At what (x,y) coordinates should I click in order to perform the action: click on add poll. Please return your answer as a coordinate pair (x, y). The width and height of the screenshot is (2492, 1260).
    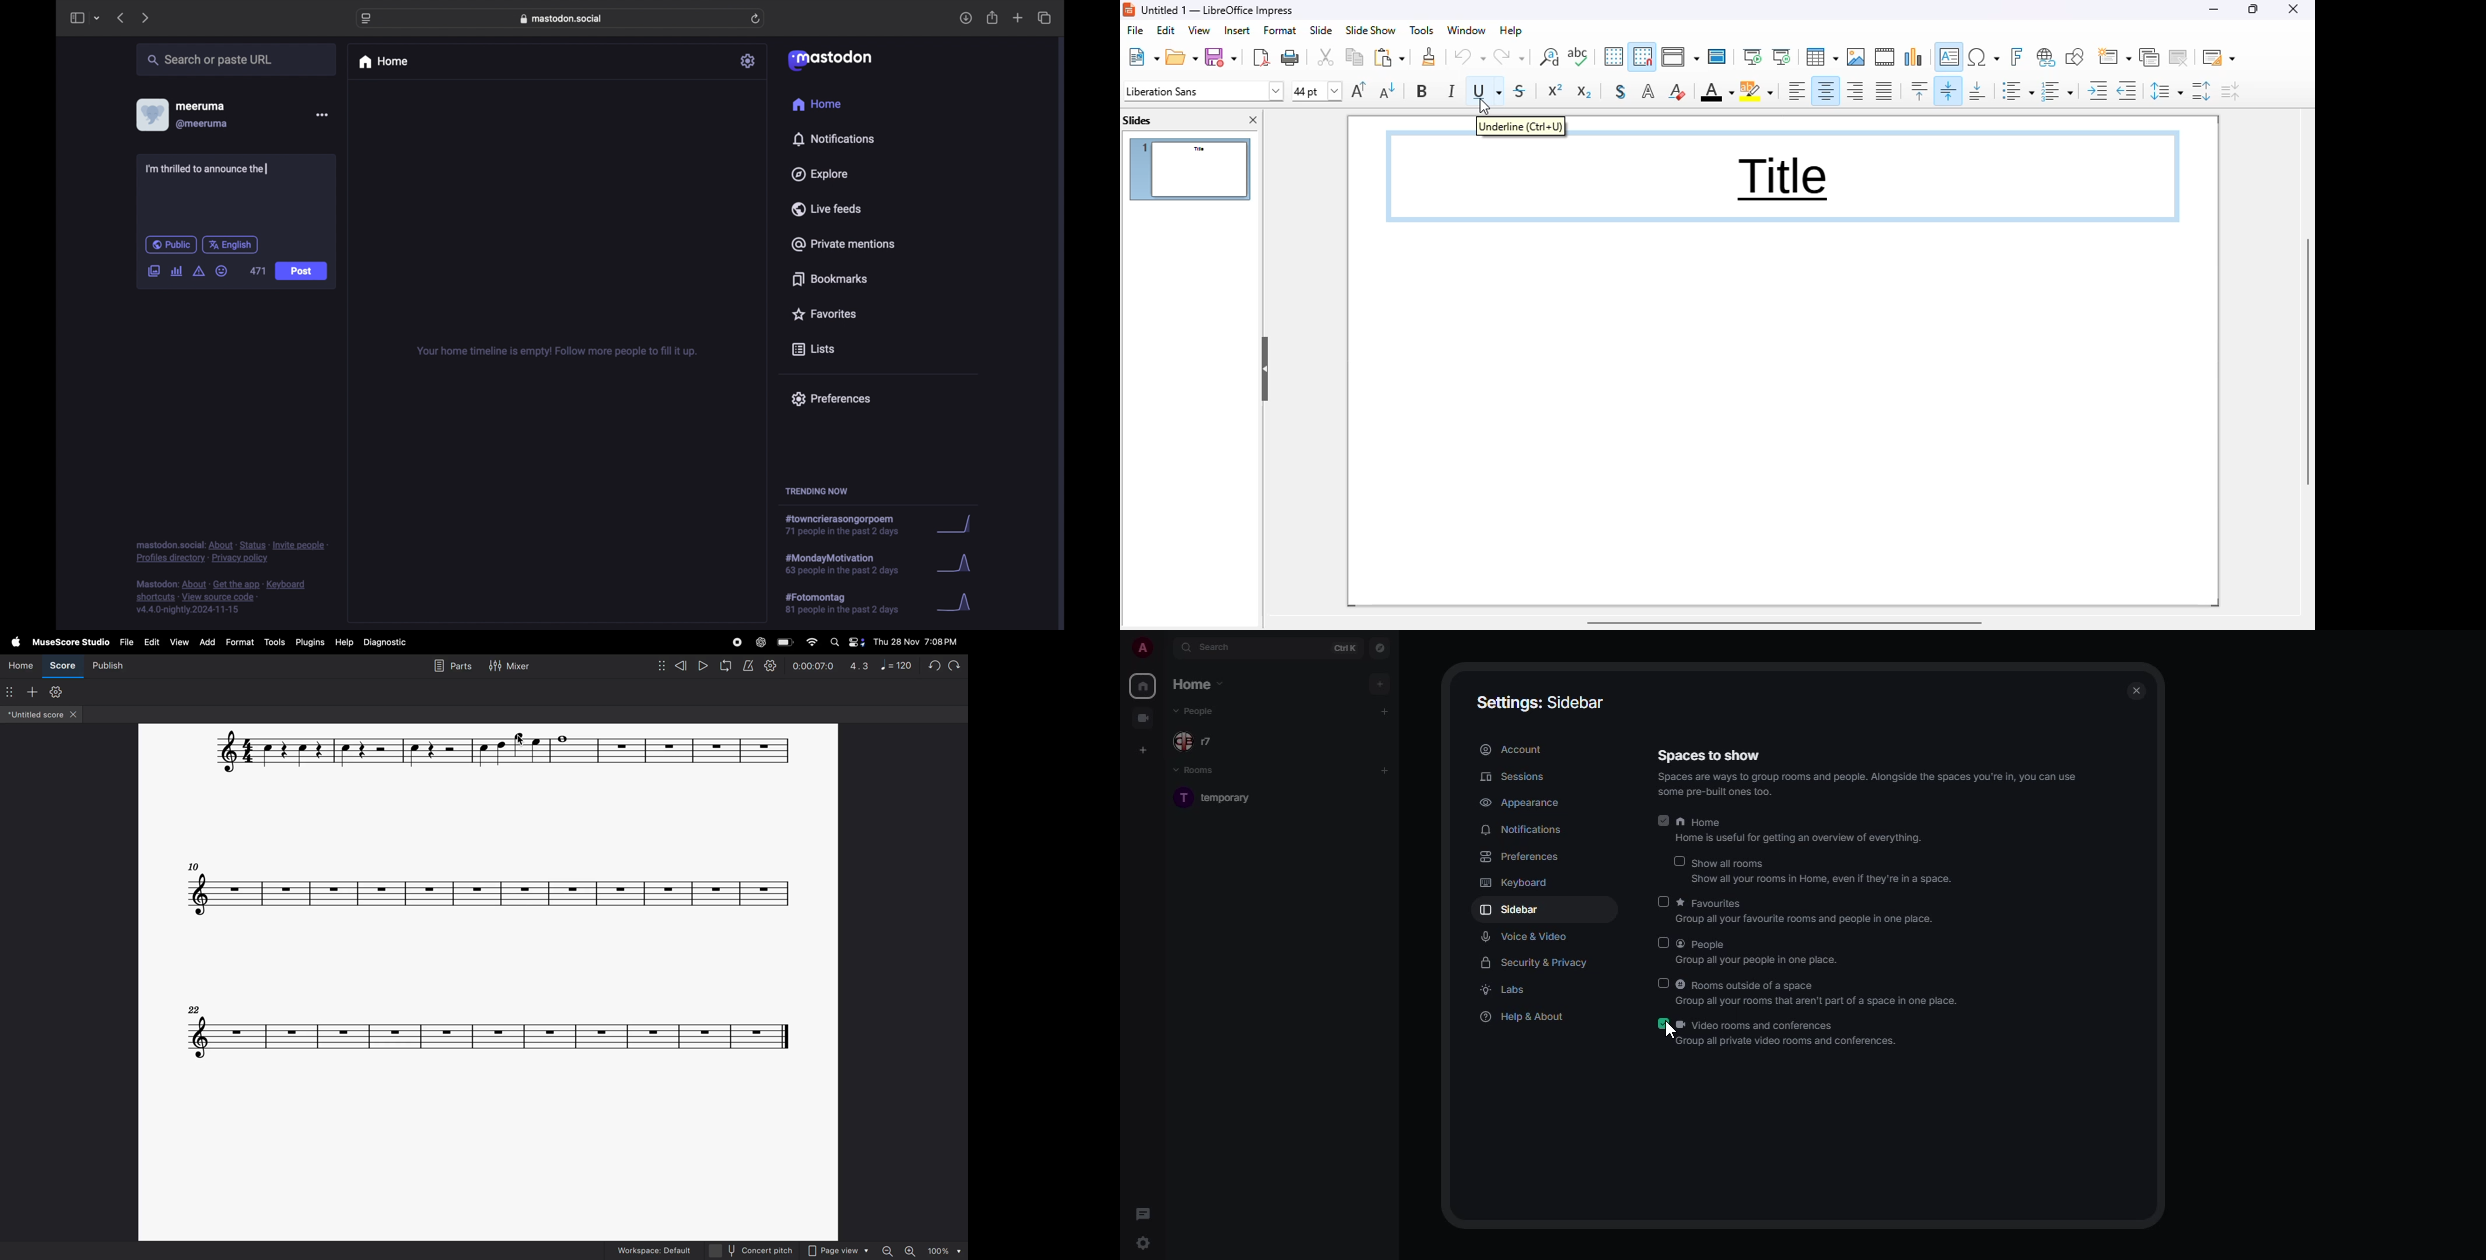
    Looking at the image, I should click on (177, 271).